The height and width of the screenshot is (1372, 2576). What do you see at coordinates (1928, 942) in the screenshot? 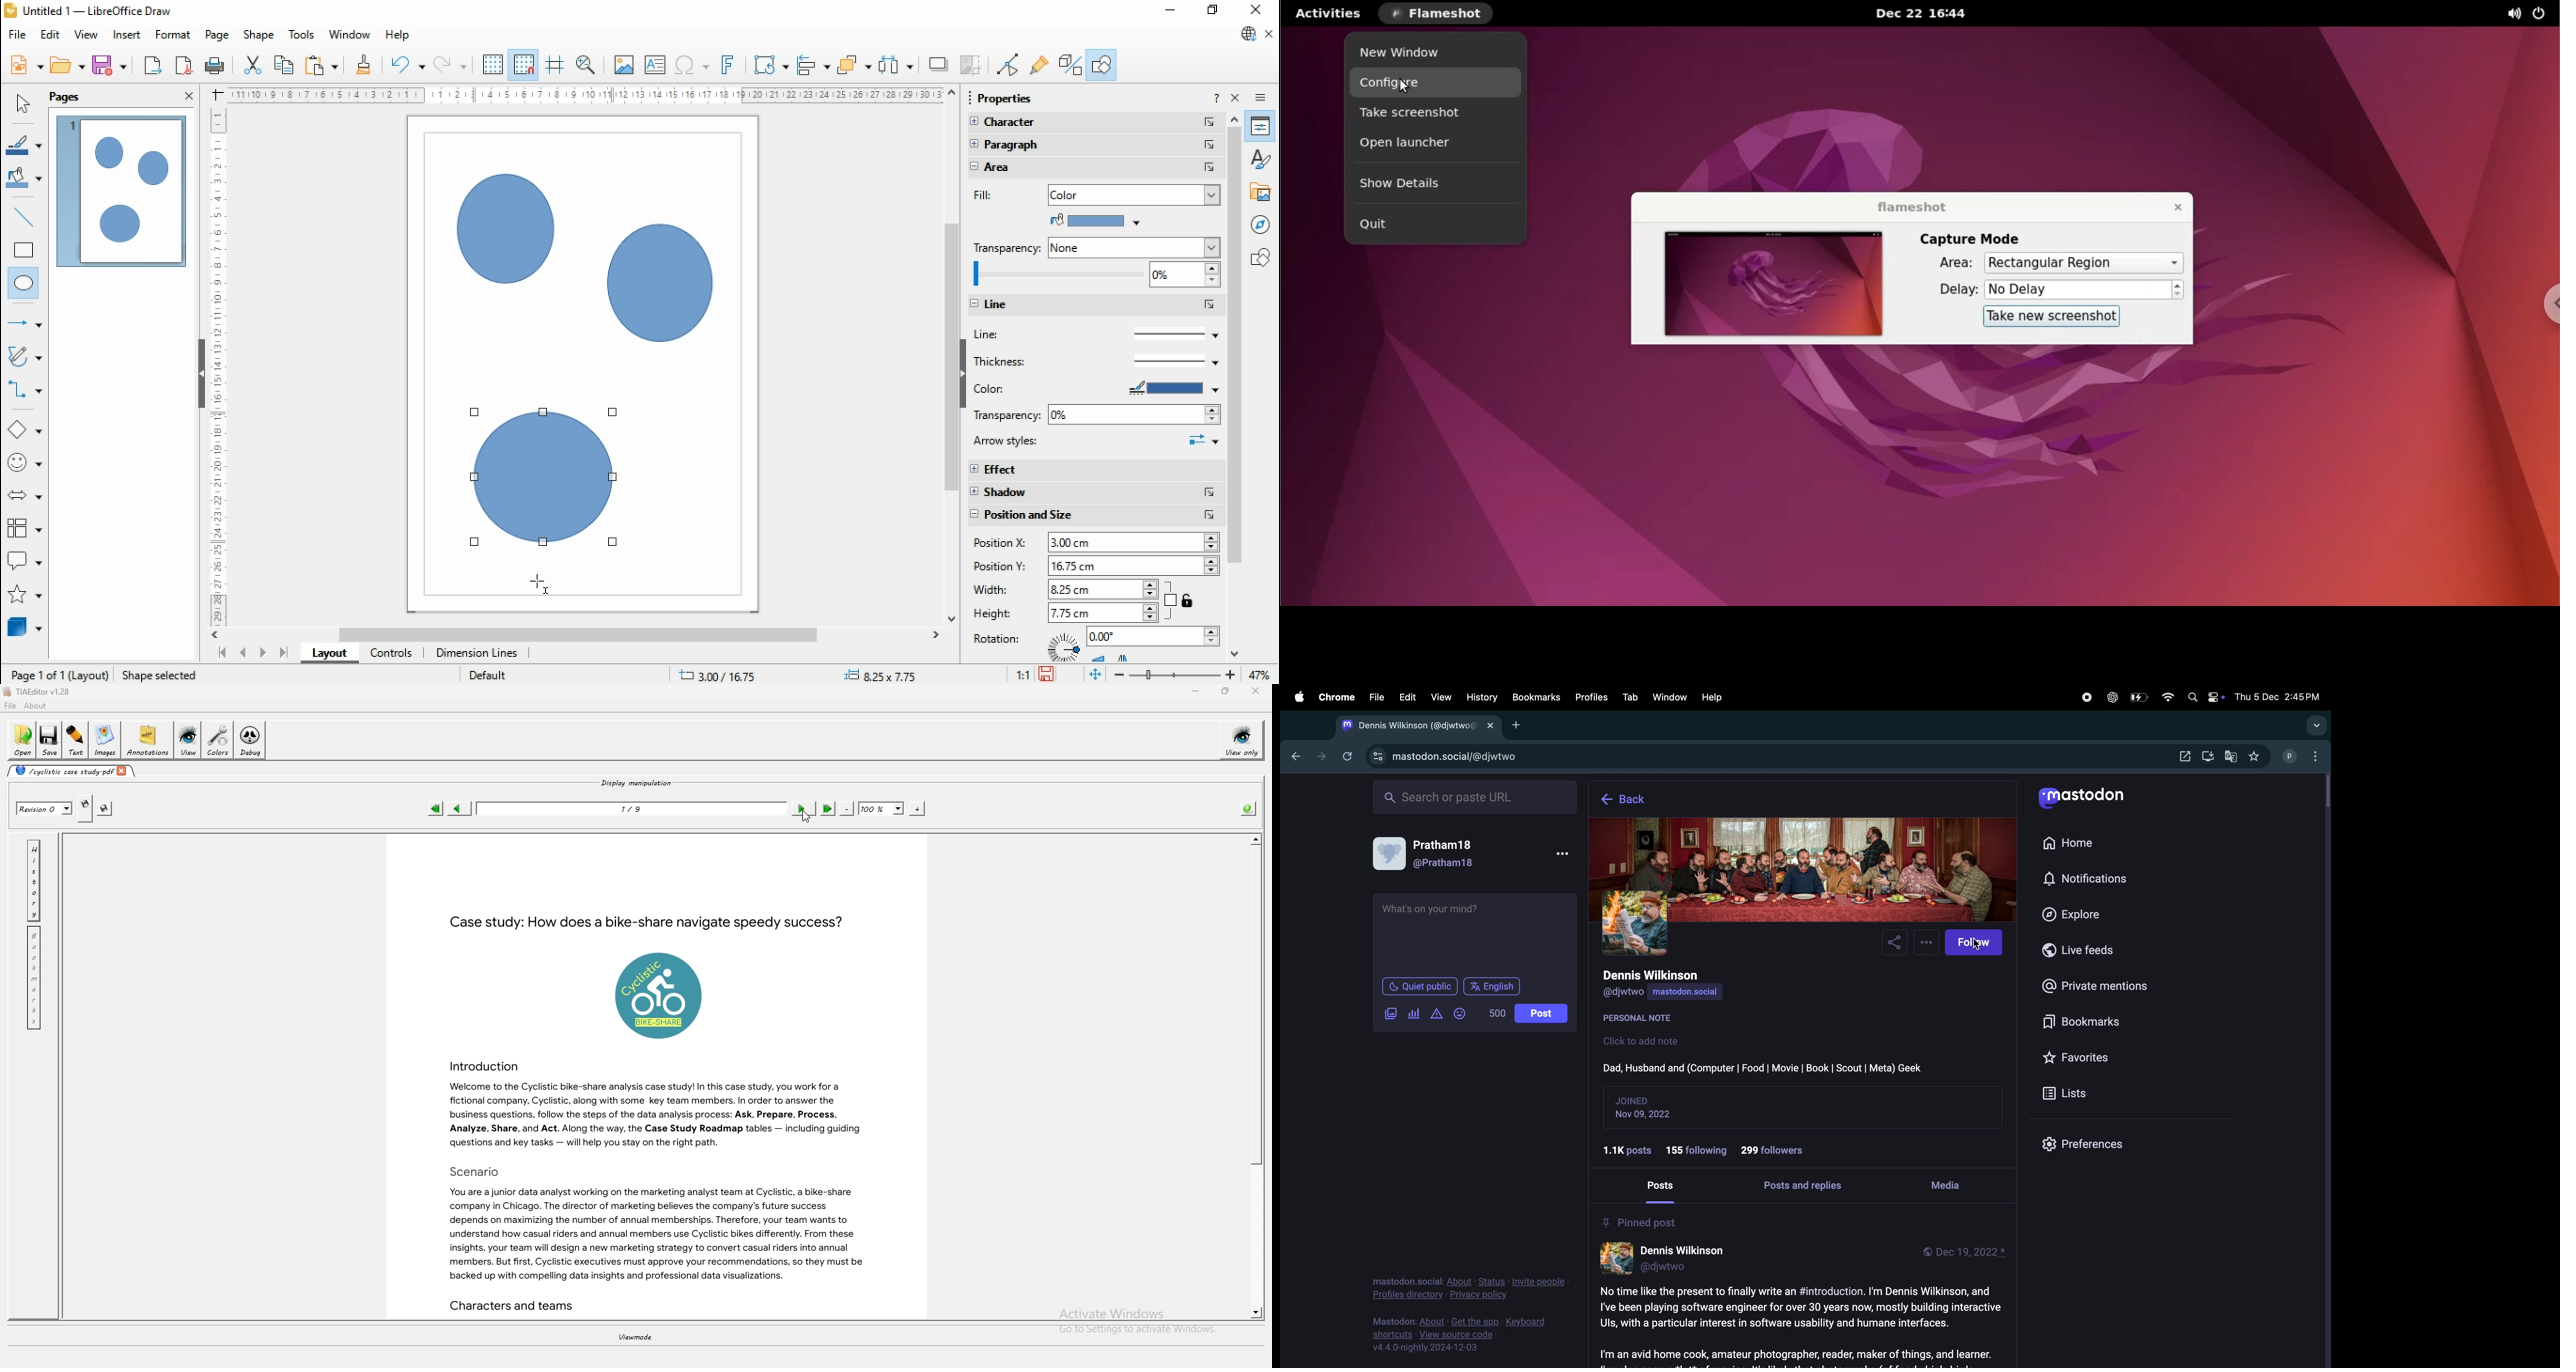
I see `more options` at bounding box center [1928, 942].